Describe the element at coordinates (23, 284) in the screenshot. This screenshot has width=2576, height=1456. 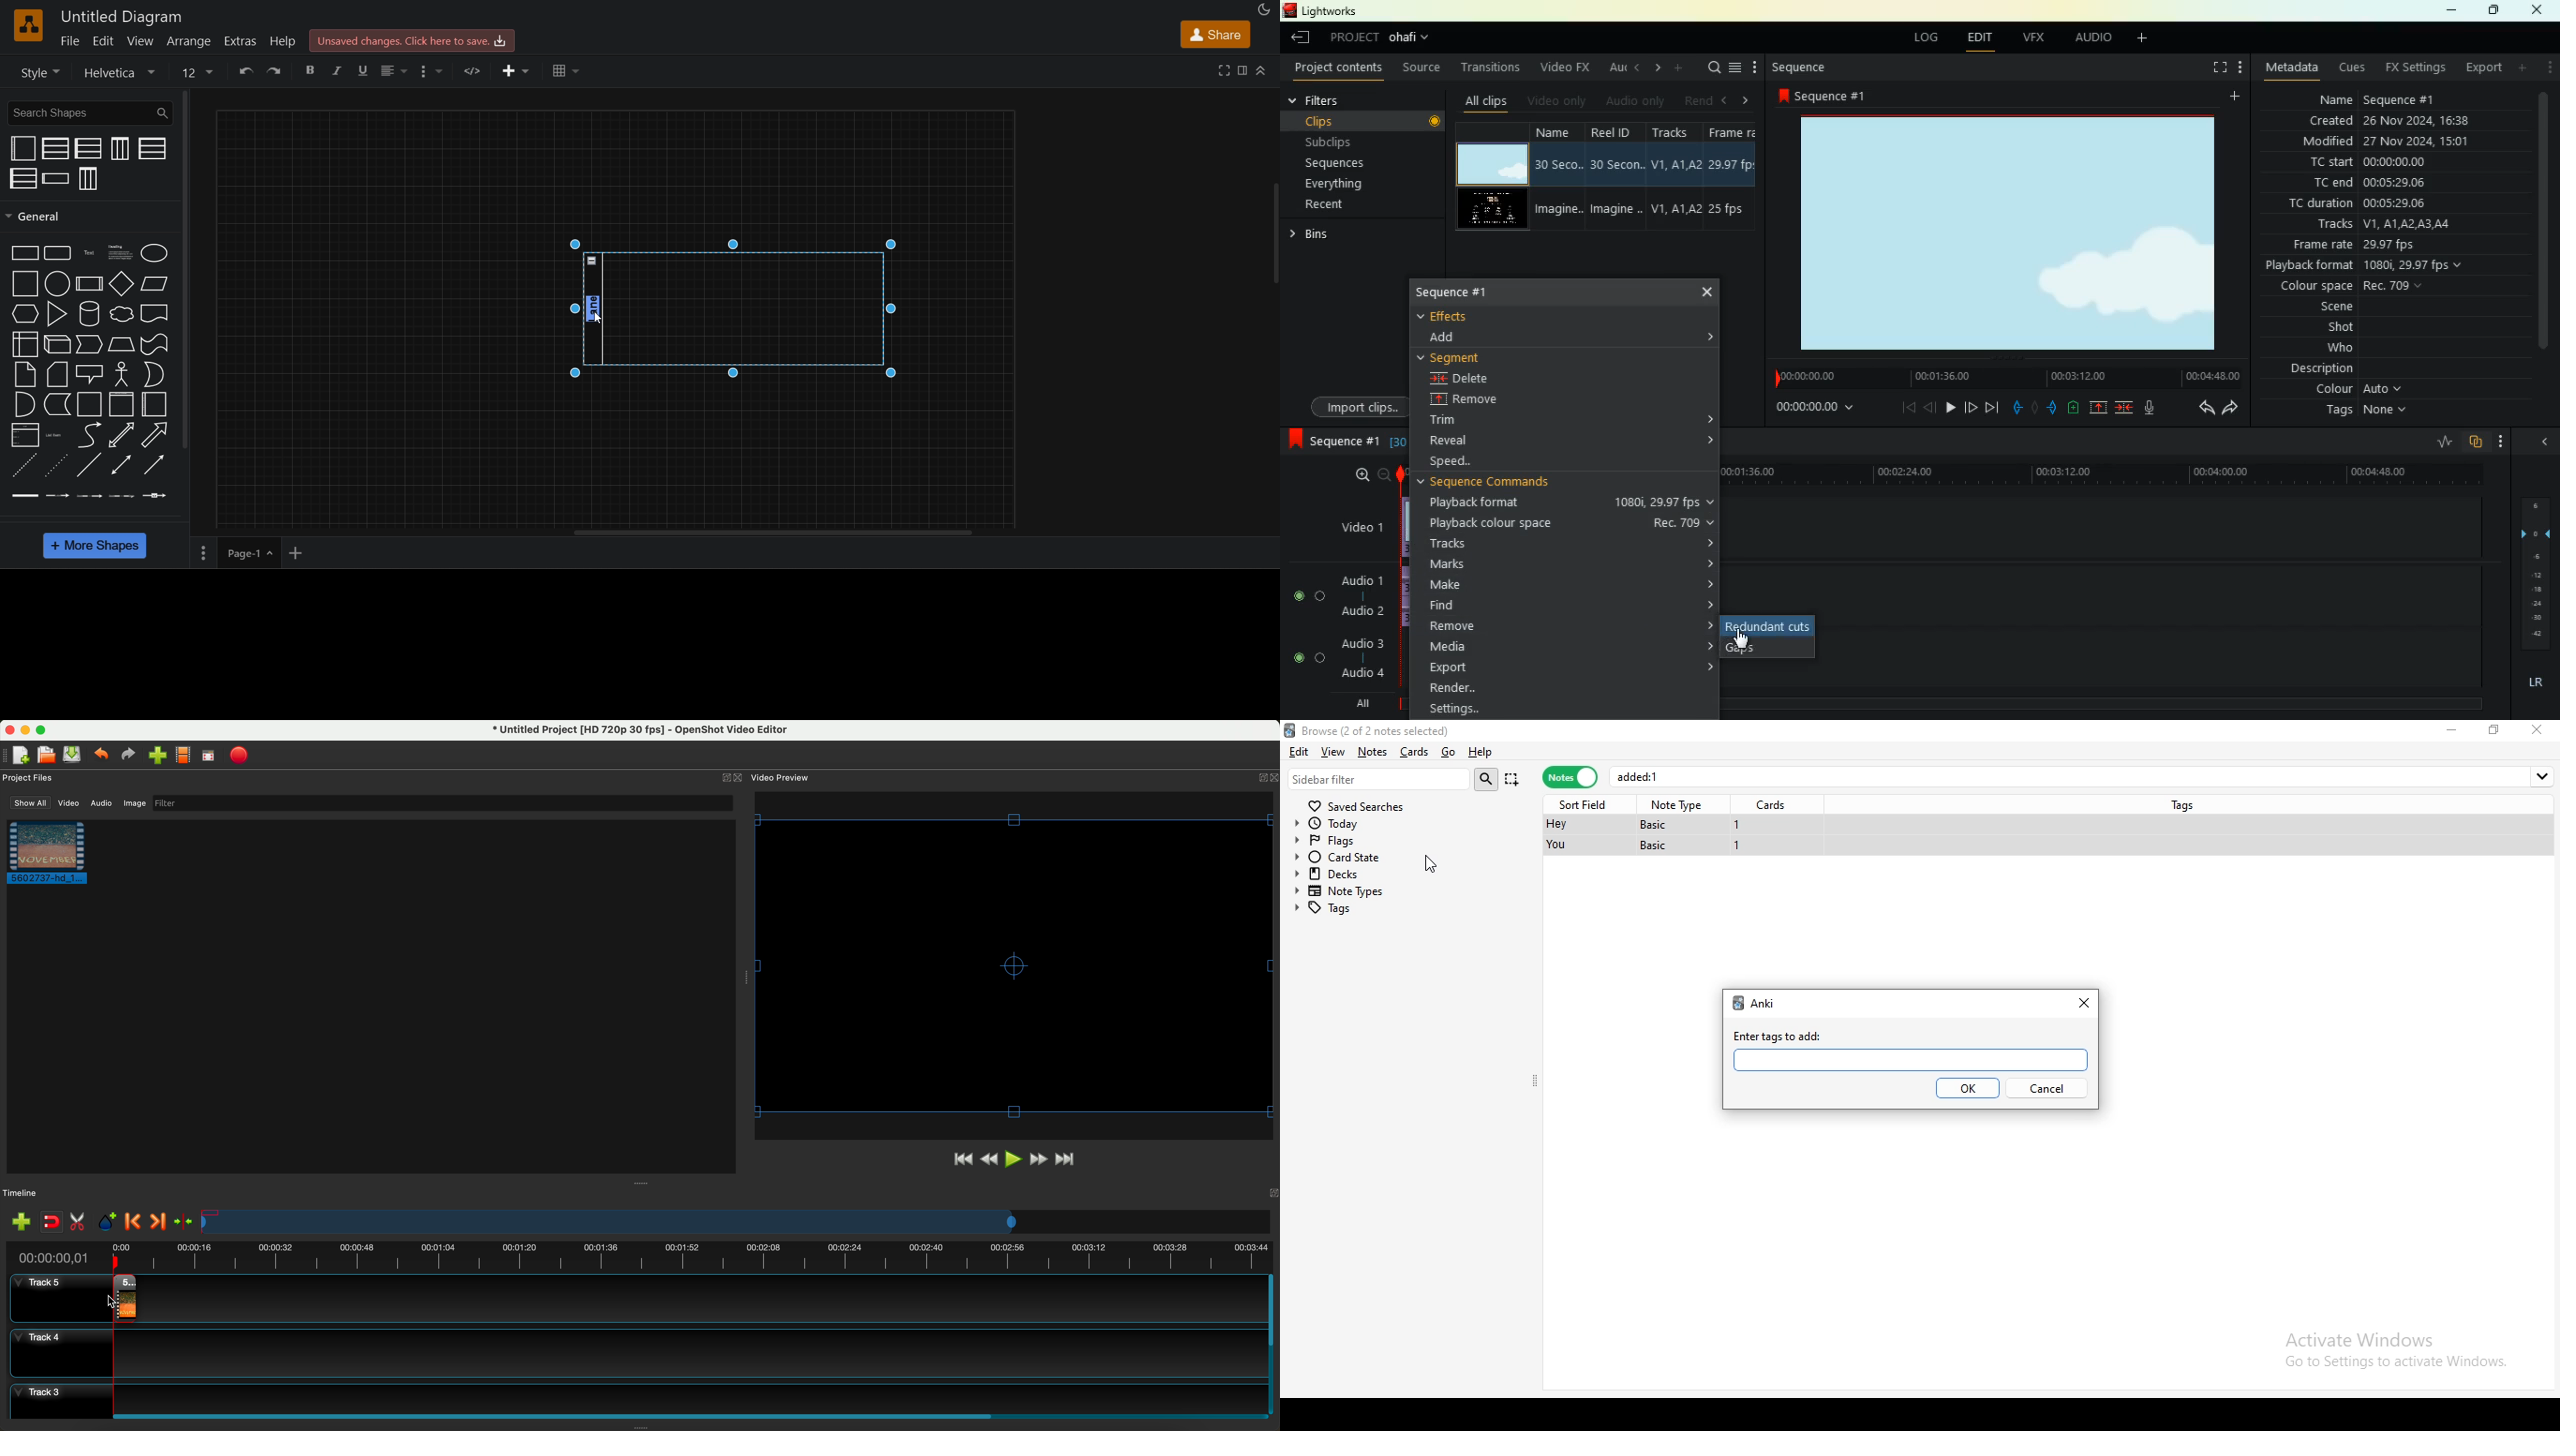
I see `square` at that location.